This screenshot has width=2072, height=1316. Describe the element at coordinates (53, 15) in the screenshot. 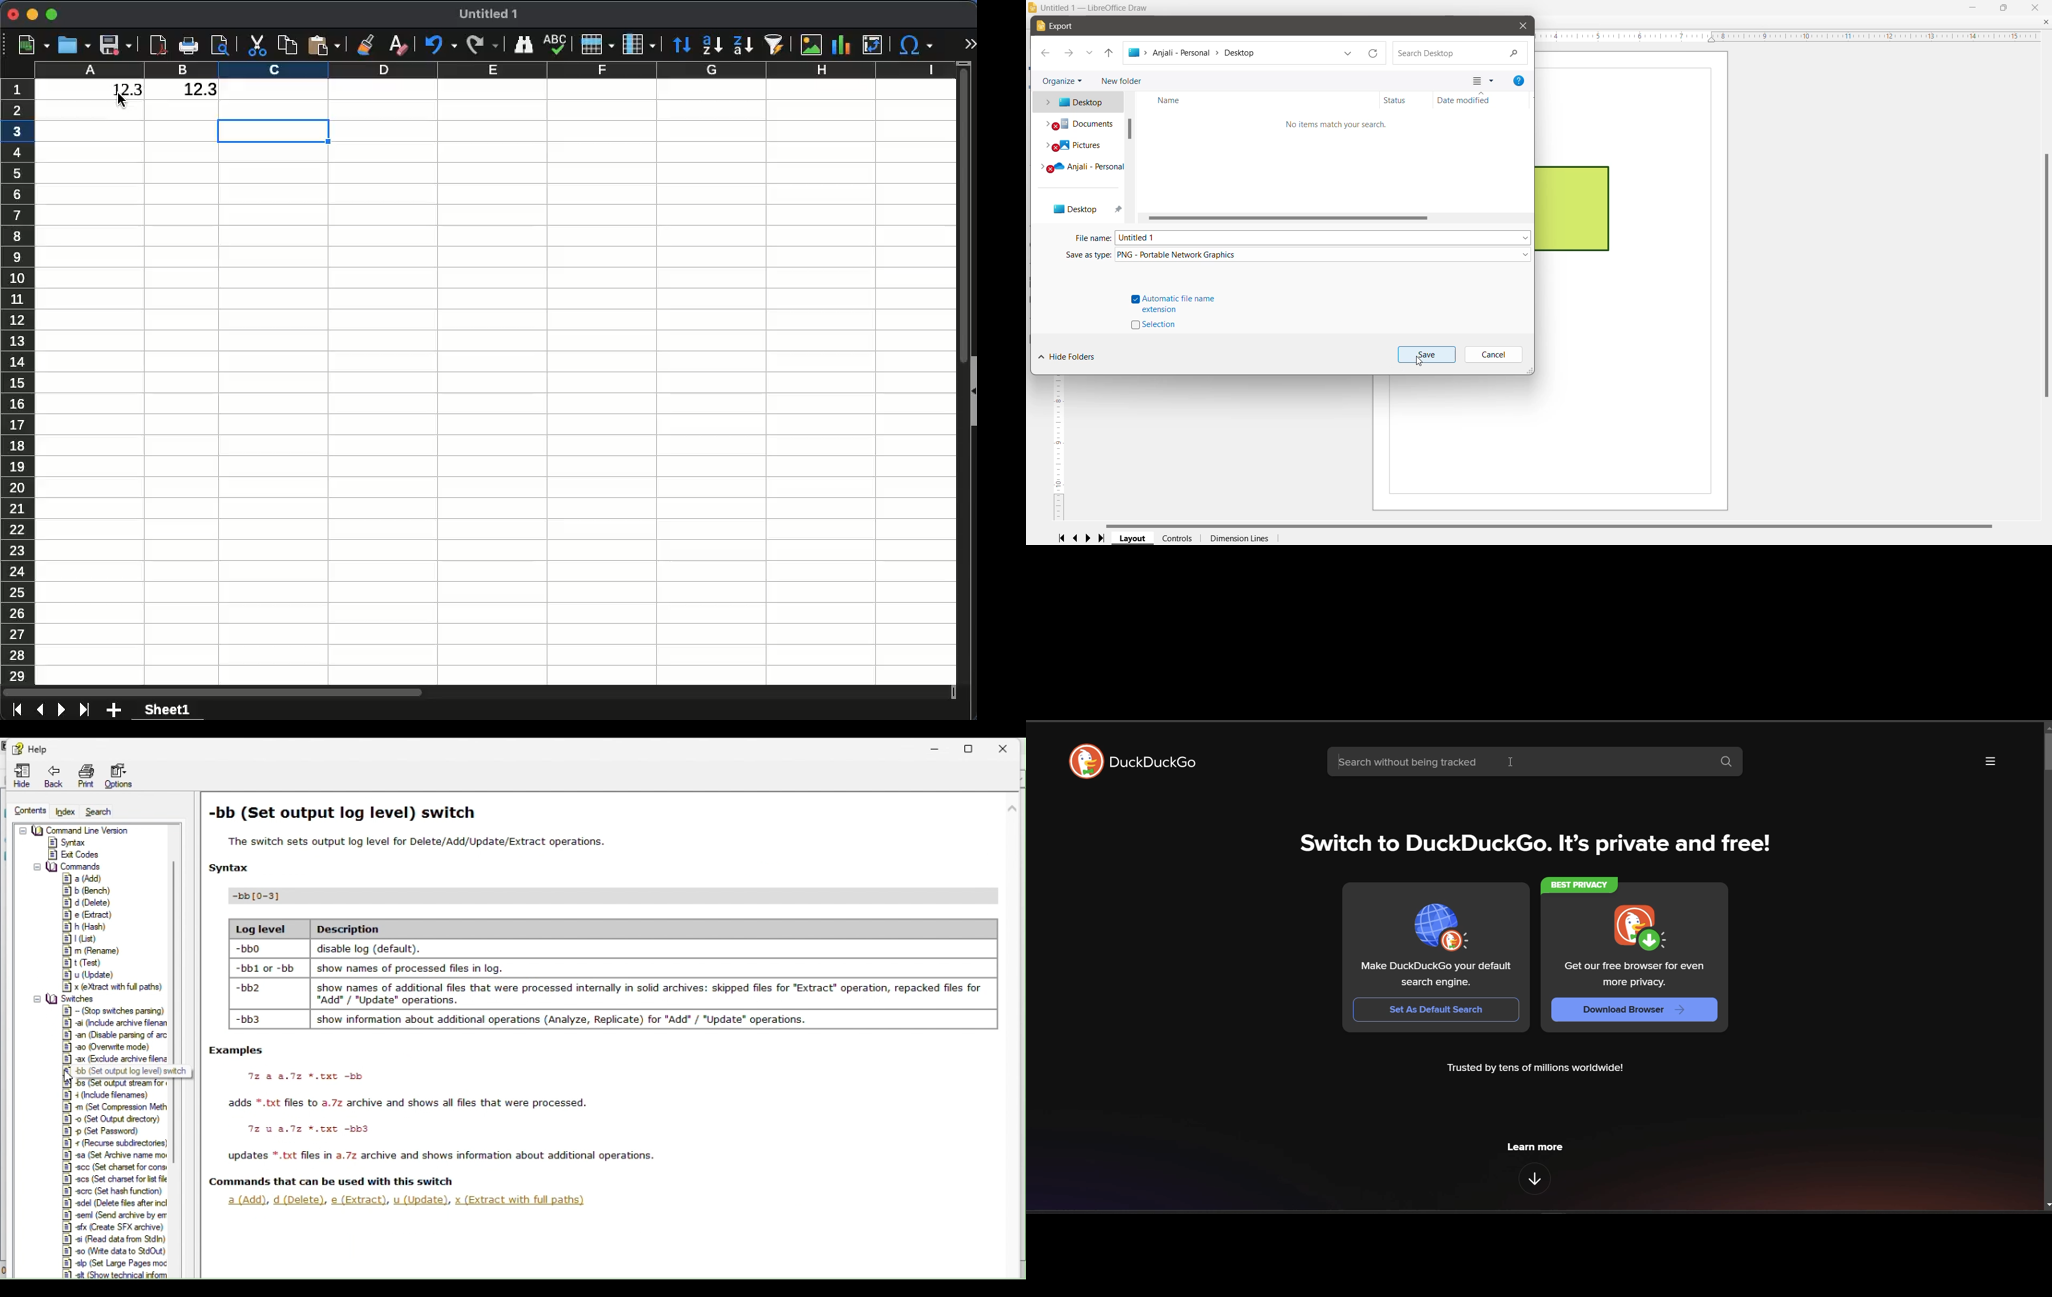

I see `maximize` at that location.